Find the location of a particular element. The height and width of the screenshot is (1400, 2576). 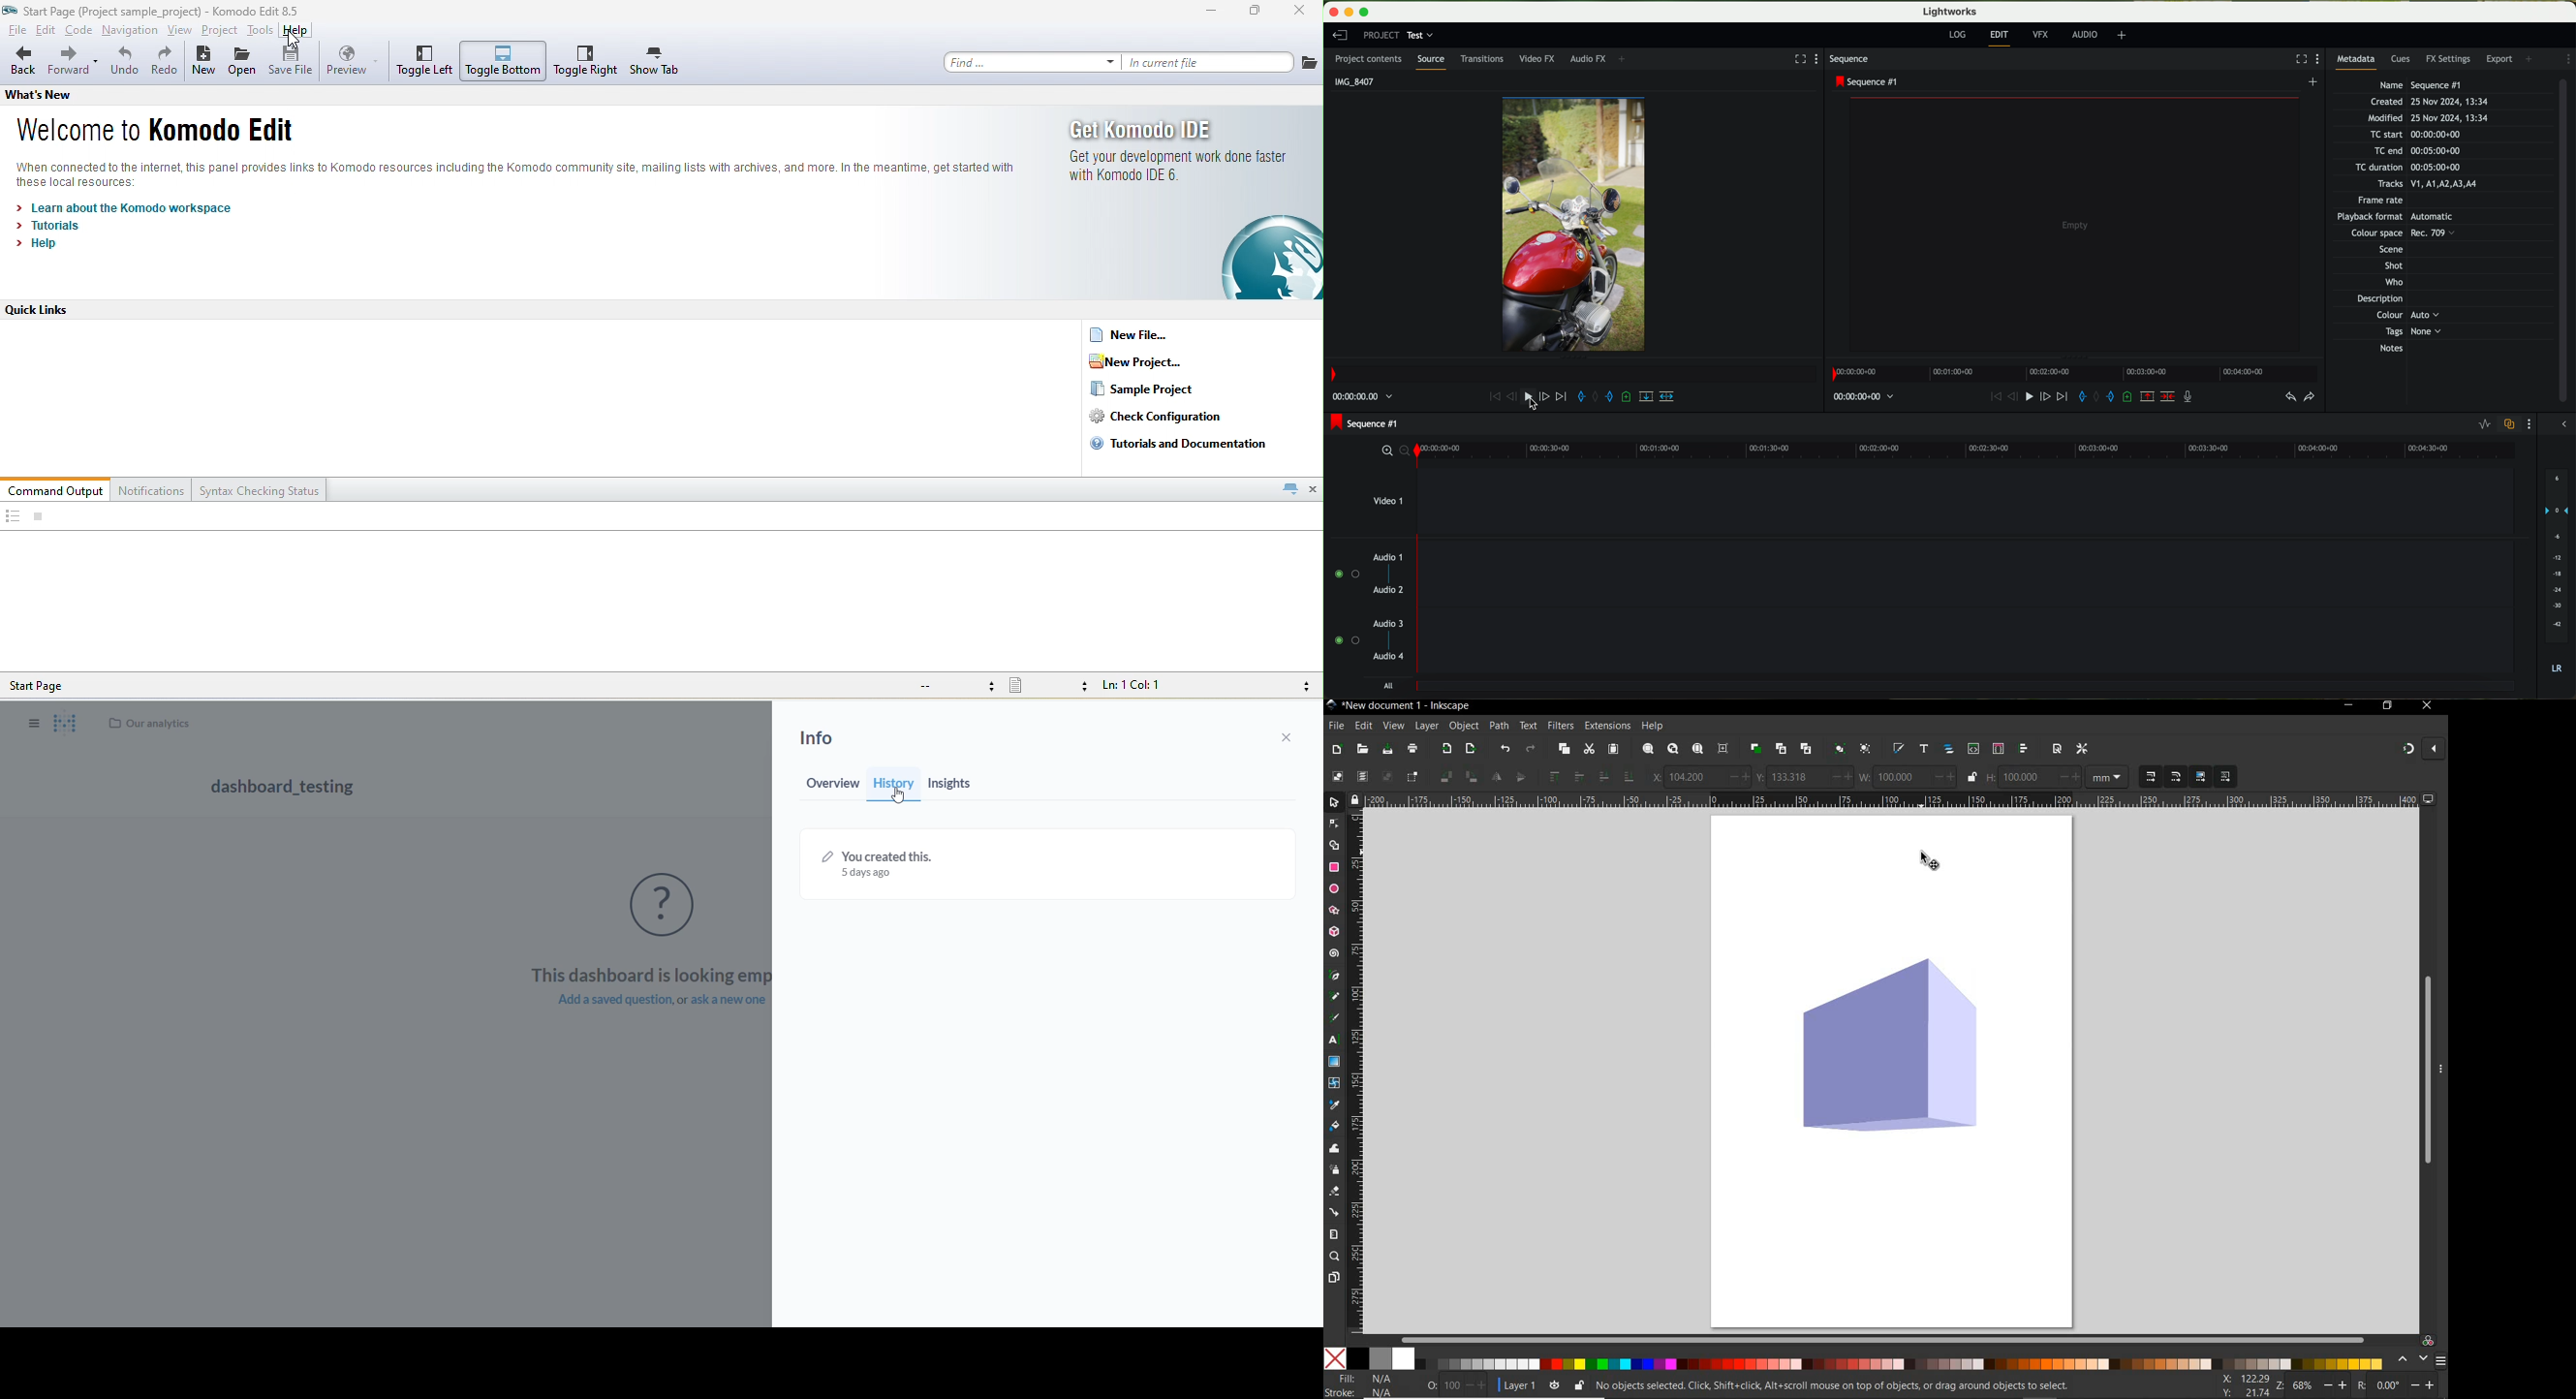

project contents is located at coordinates (1370, 59).